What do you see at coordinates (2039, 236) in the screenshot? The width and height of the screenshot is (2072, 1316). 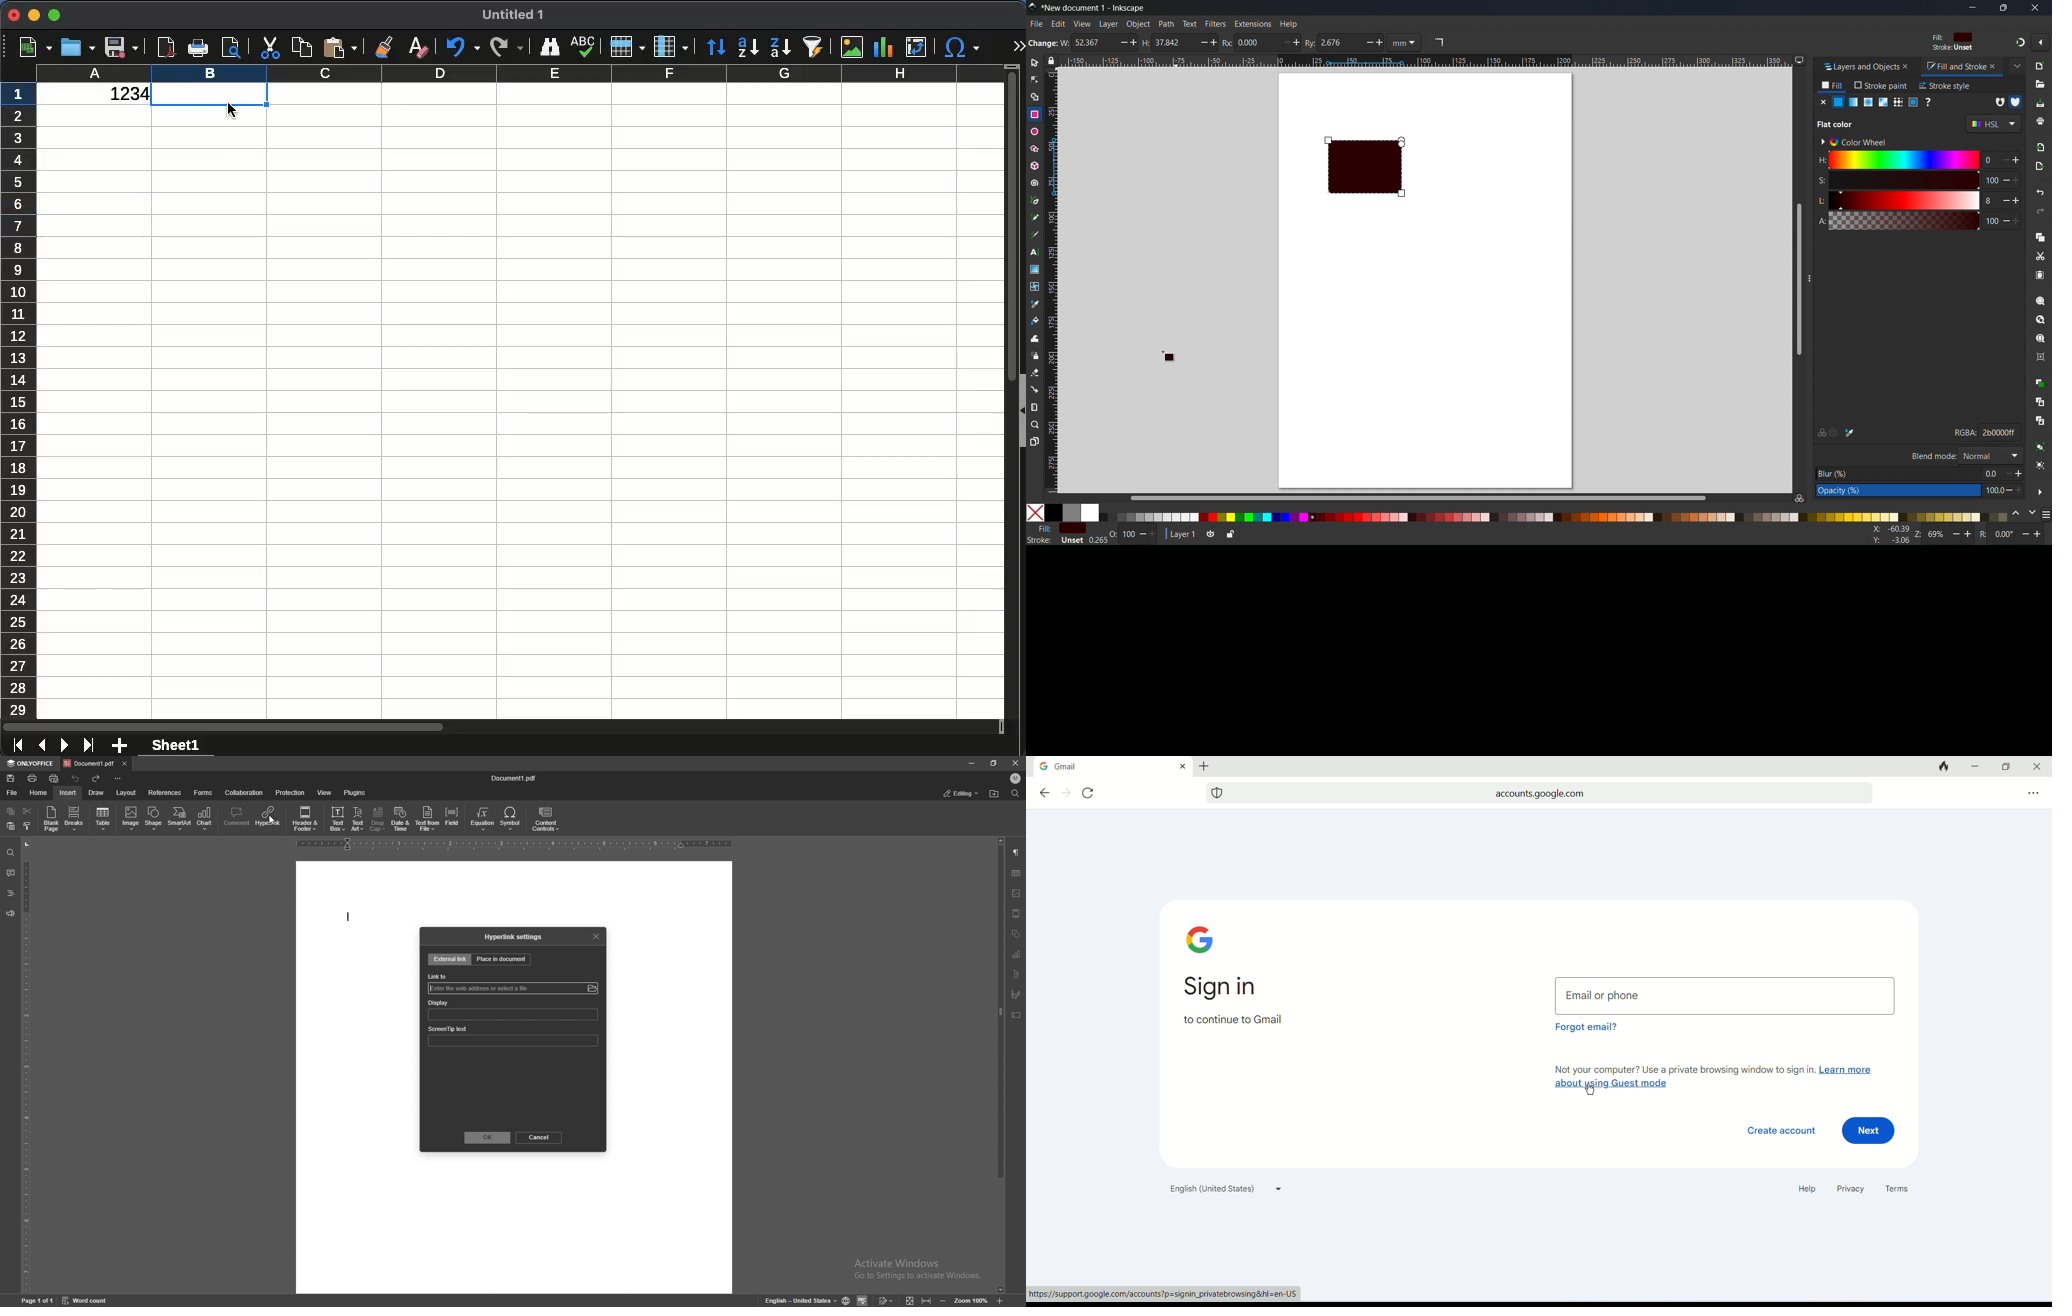 I see `Copy` at bounding box center [2039, 236].